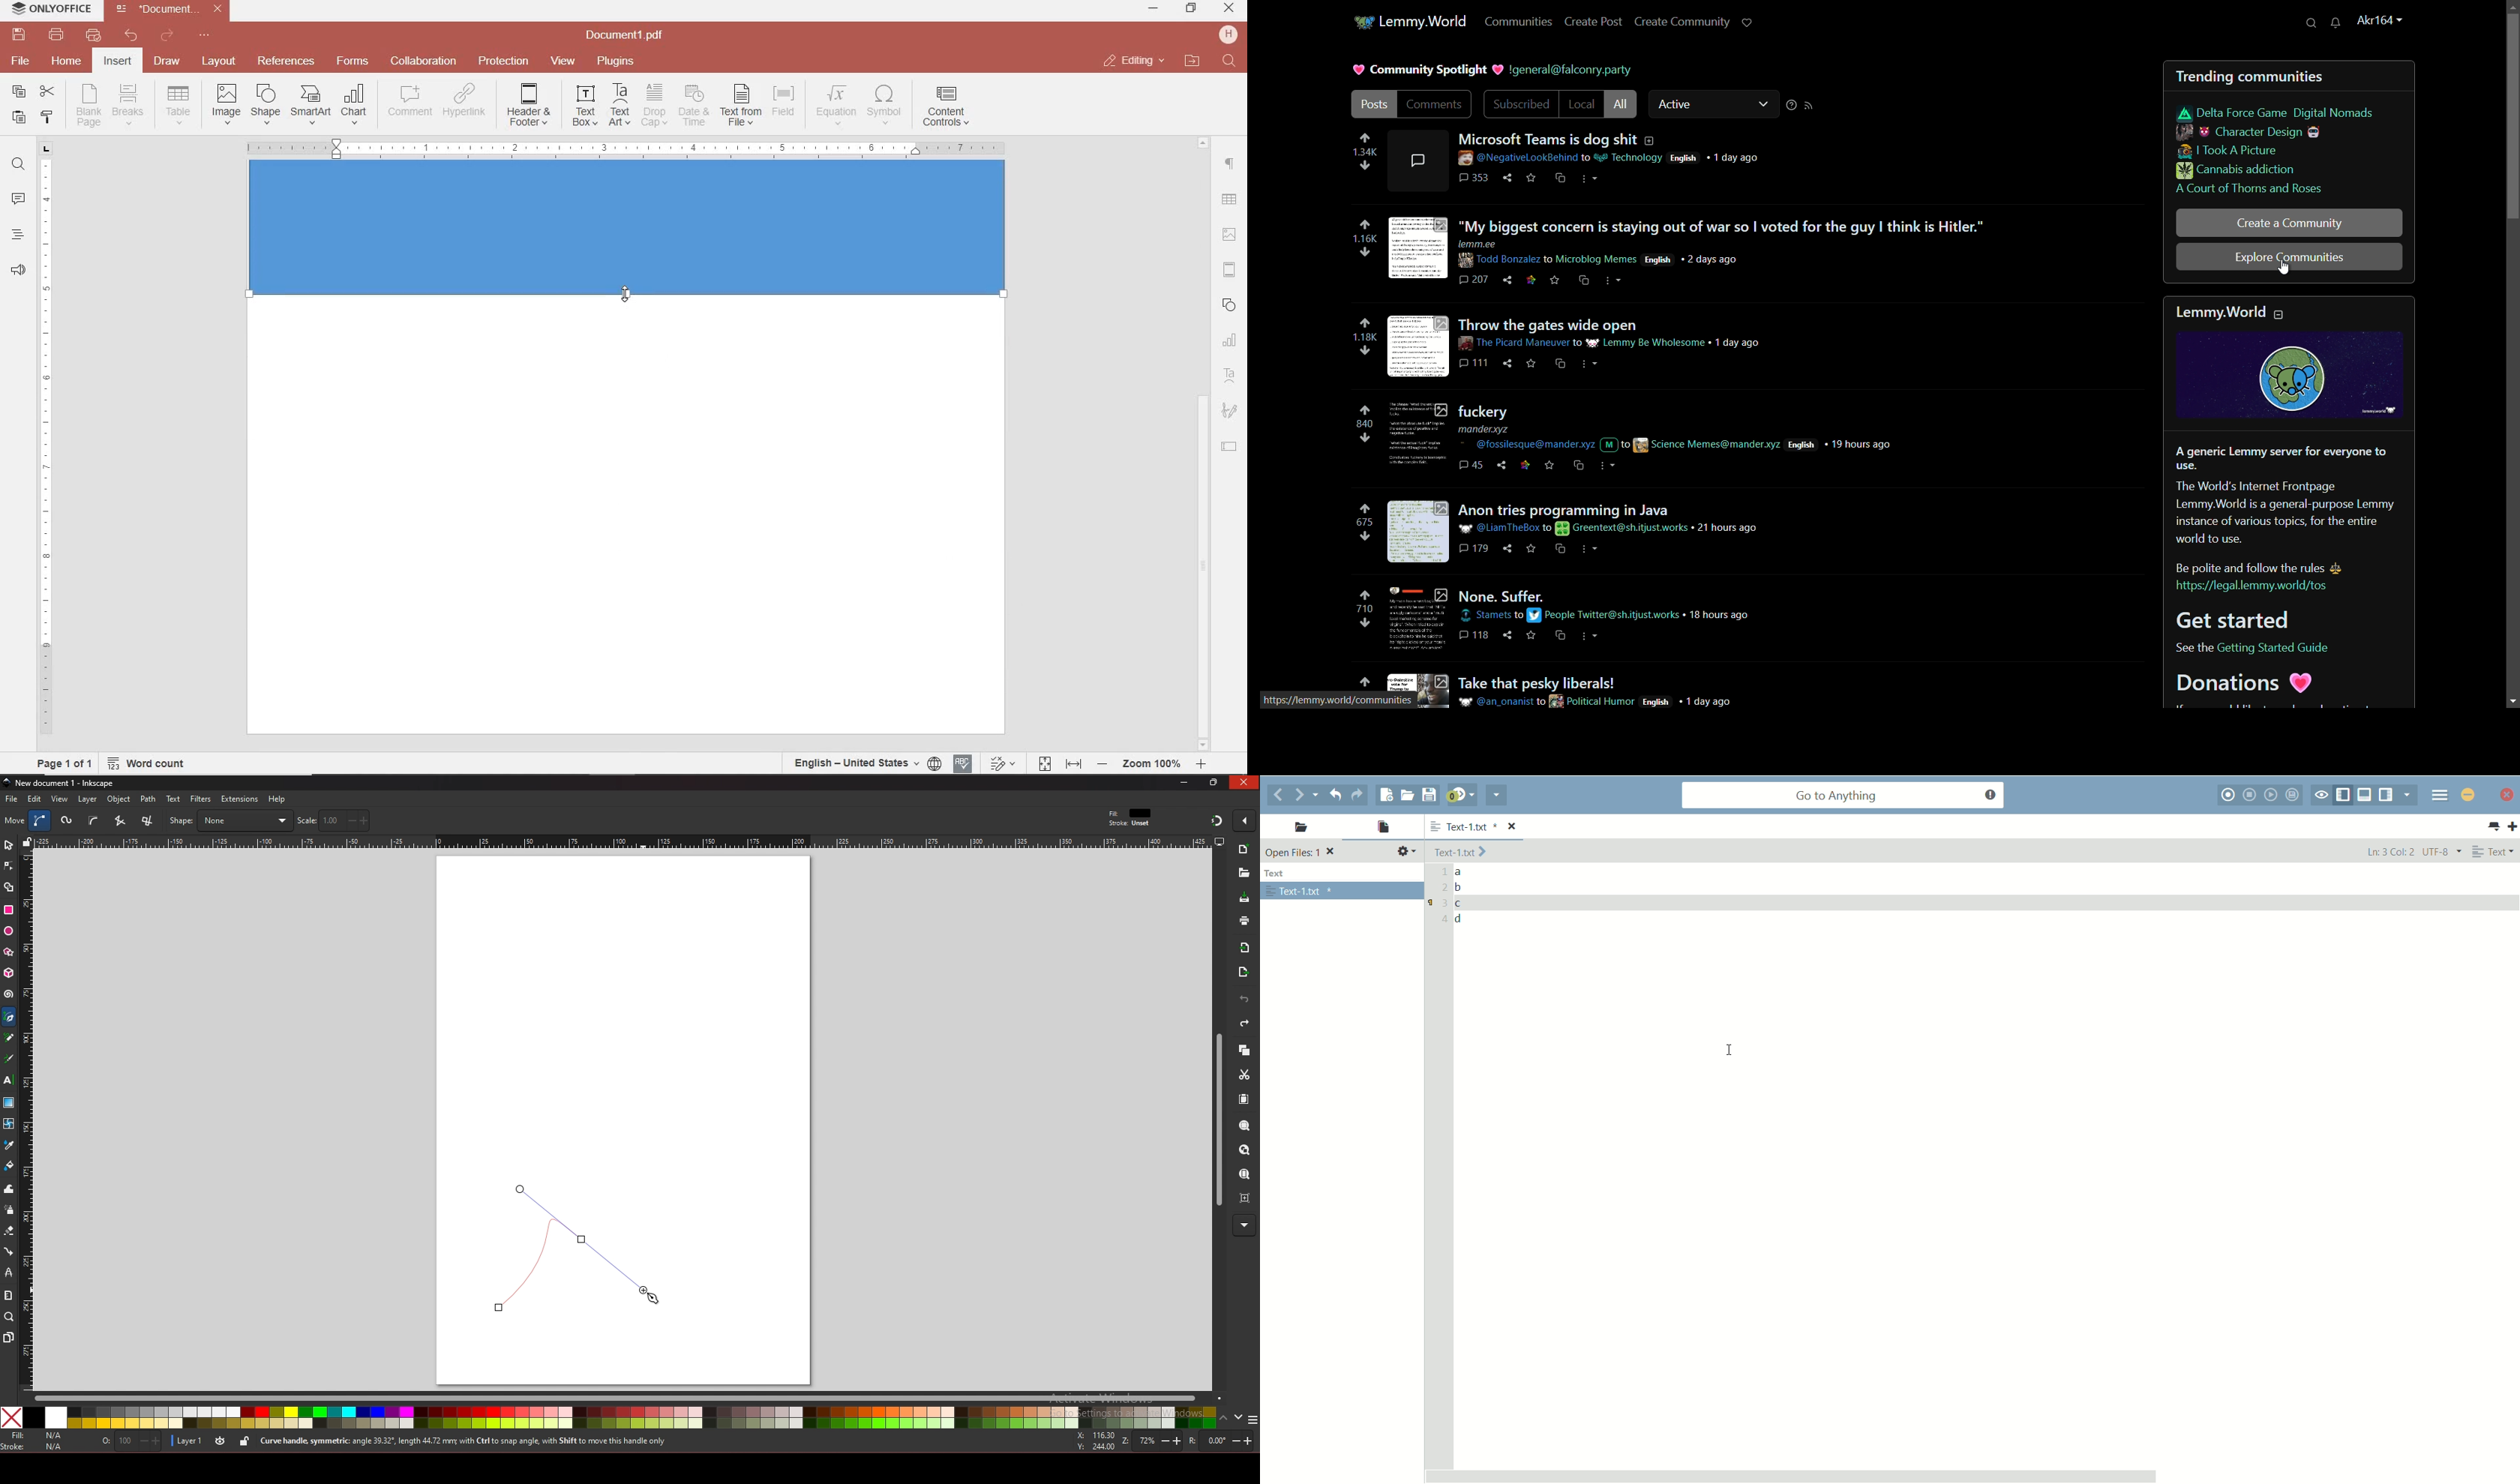 The image size is (2520, 1484). I want to click on selector, so click(9, 845).